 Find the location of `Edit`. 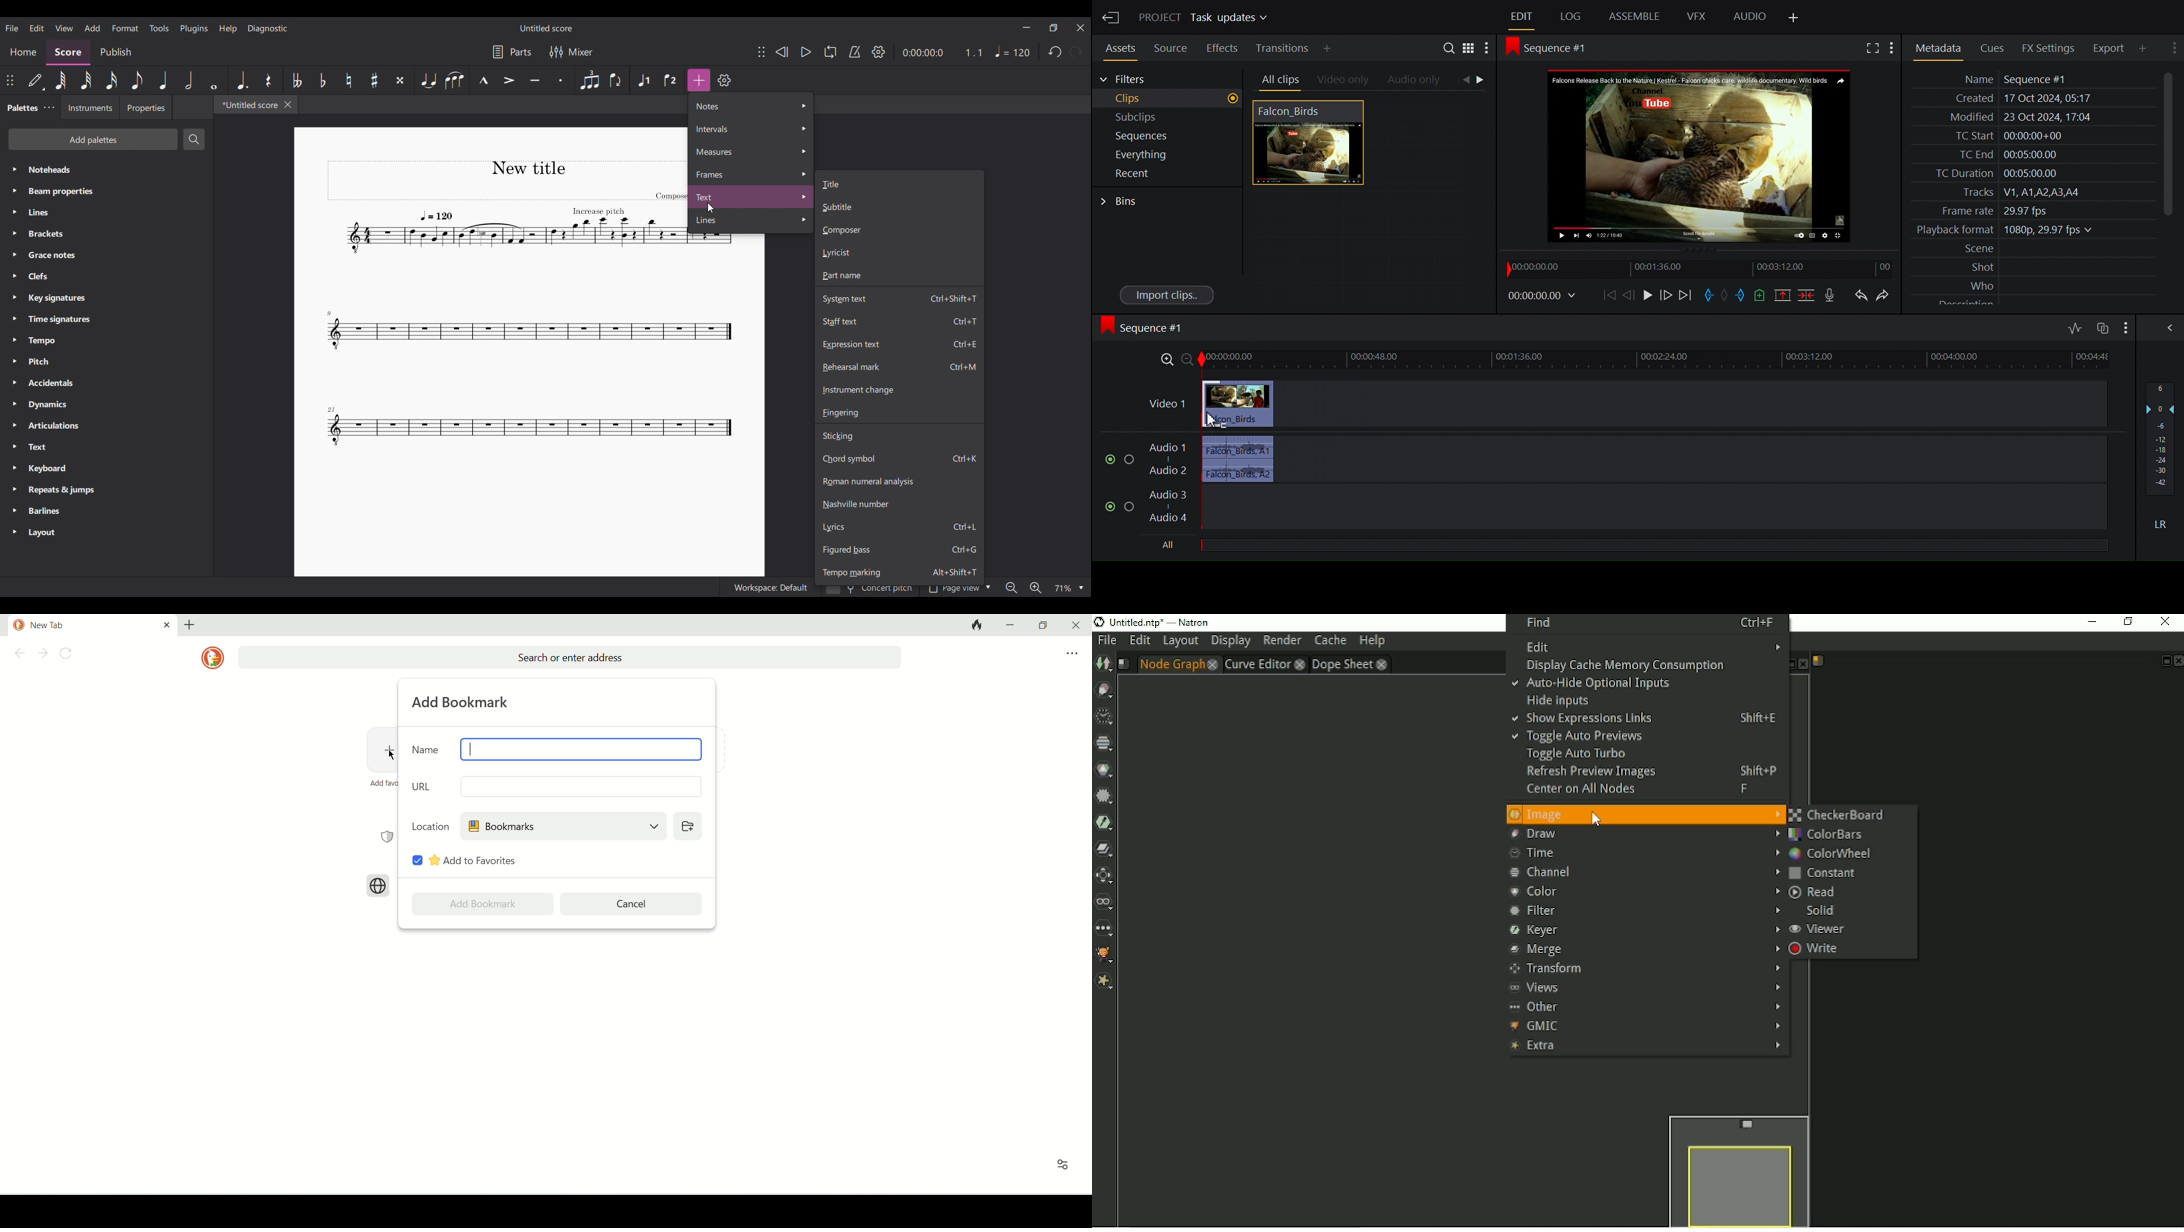

Edit is located at coordinates (1523, 17).